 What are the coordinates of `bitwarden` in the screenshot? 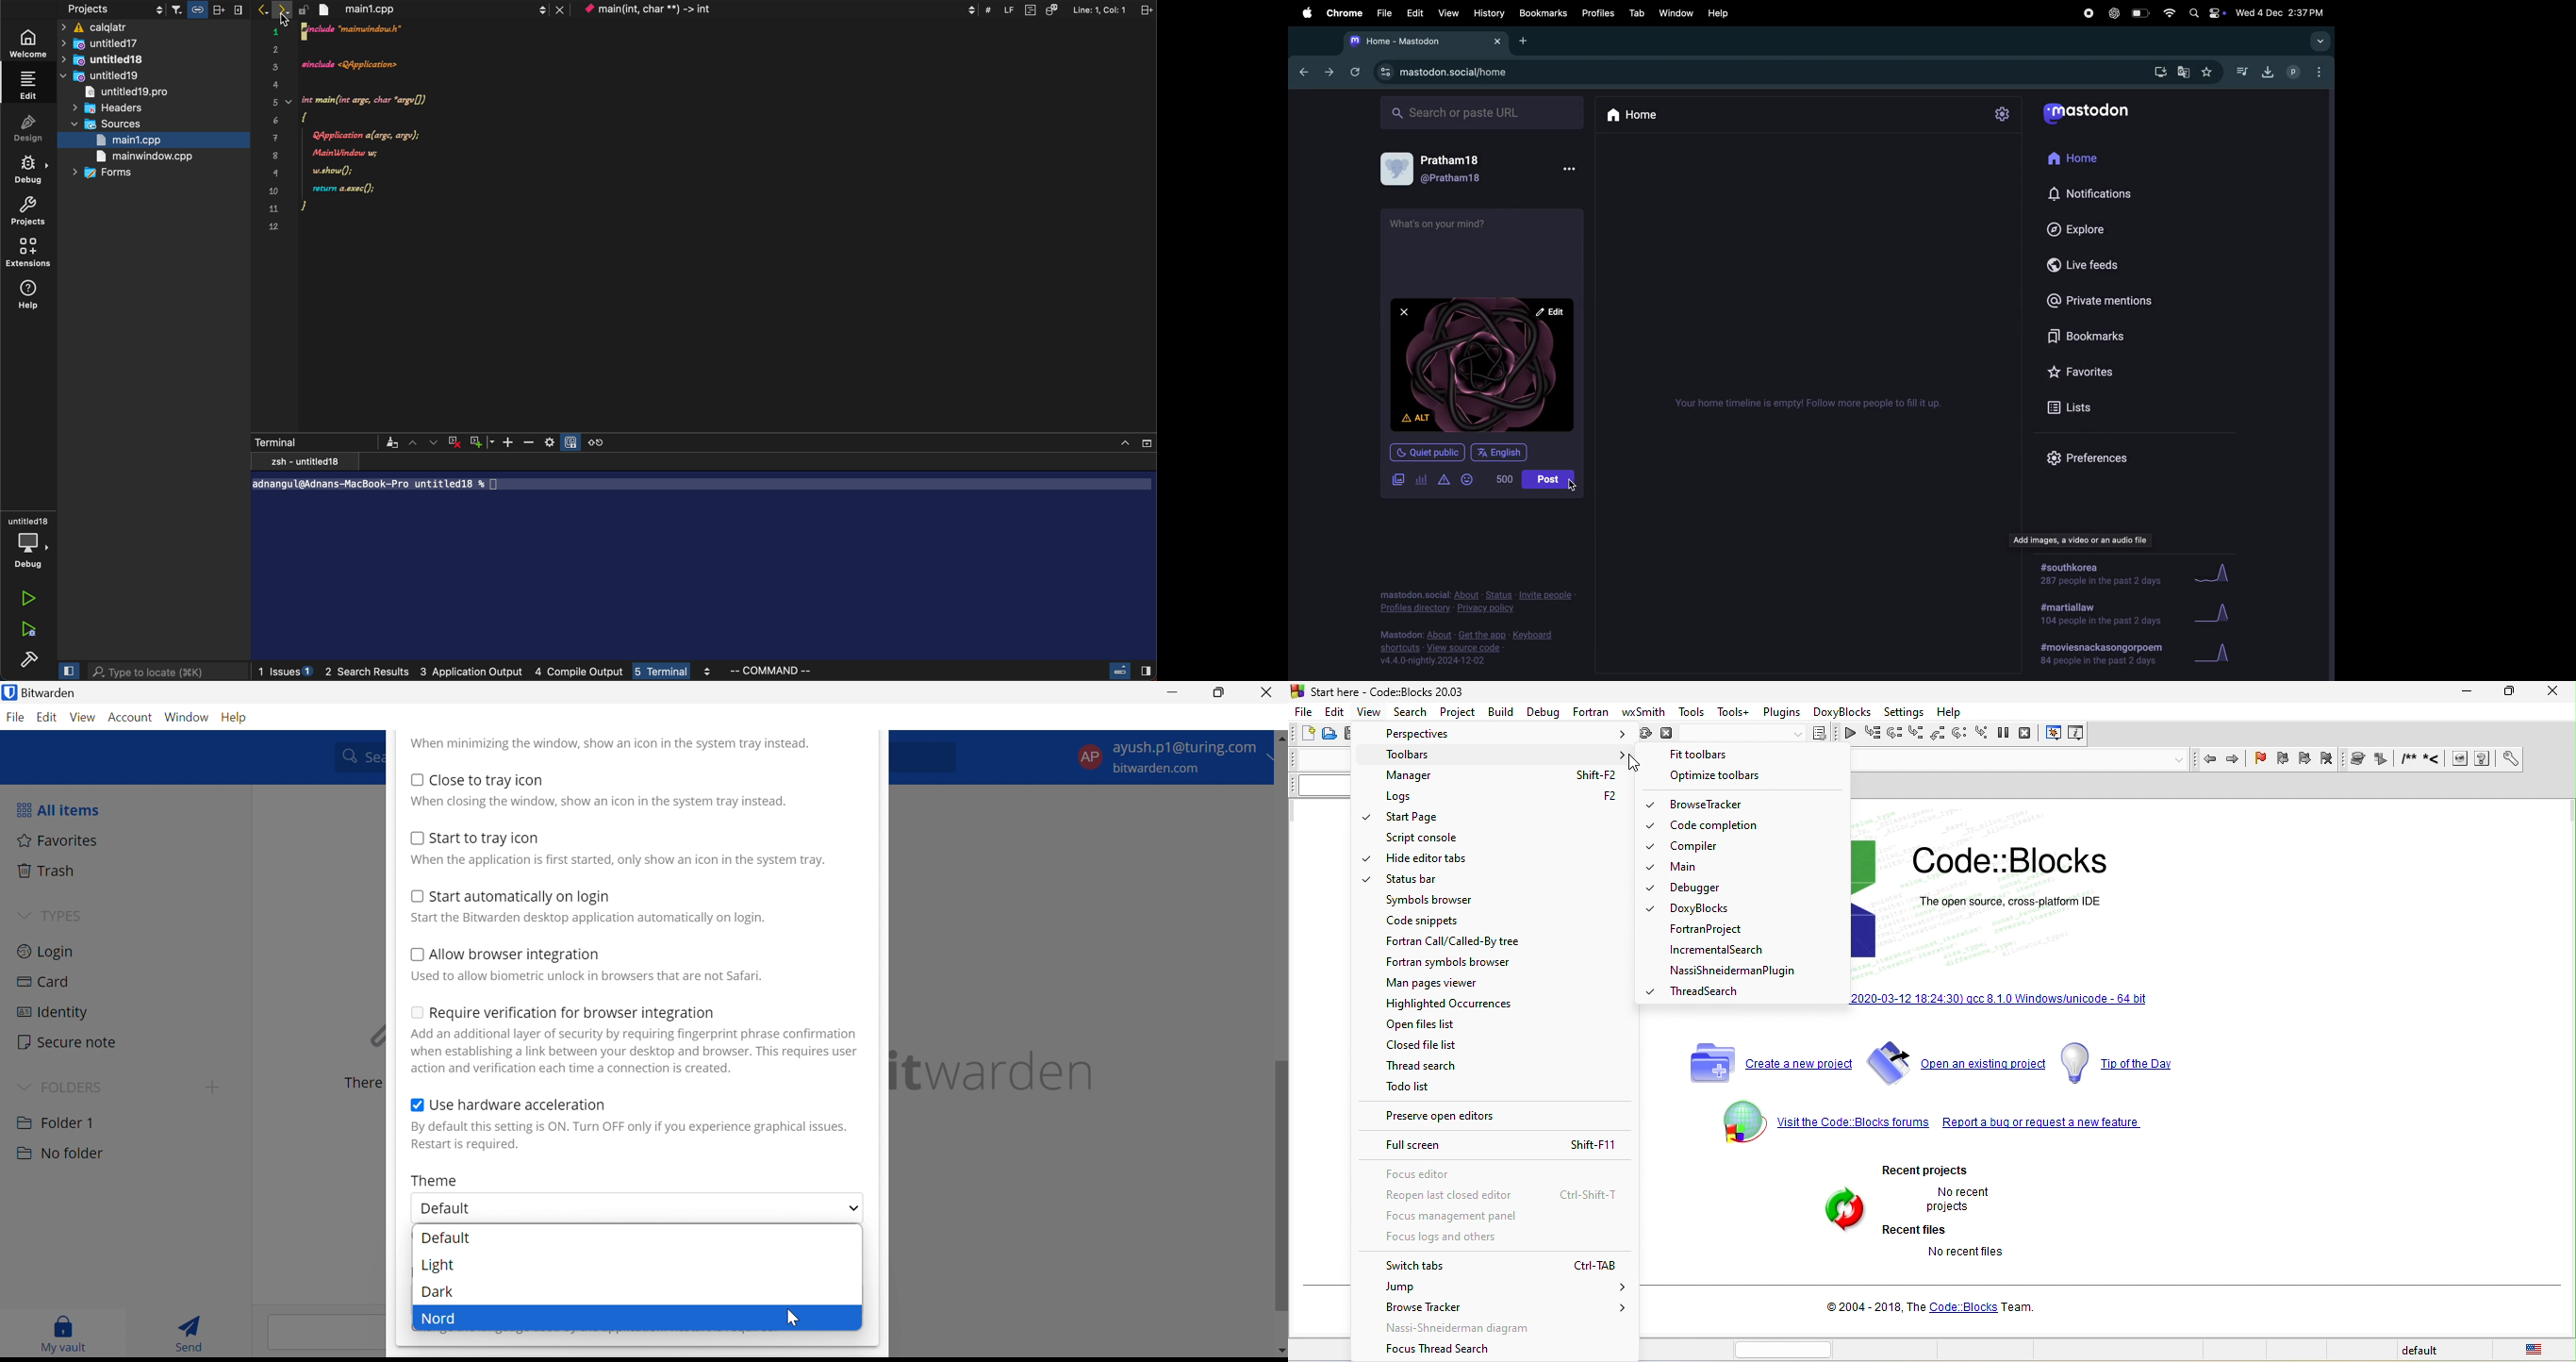 It's located at (996, 1071).